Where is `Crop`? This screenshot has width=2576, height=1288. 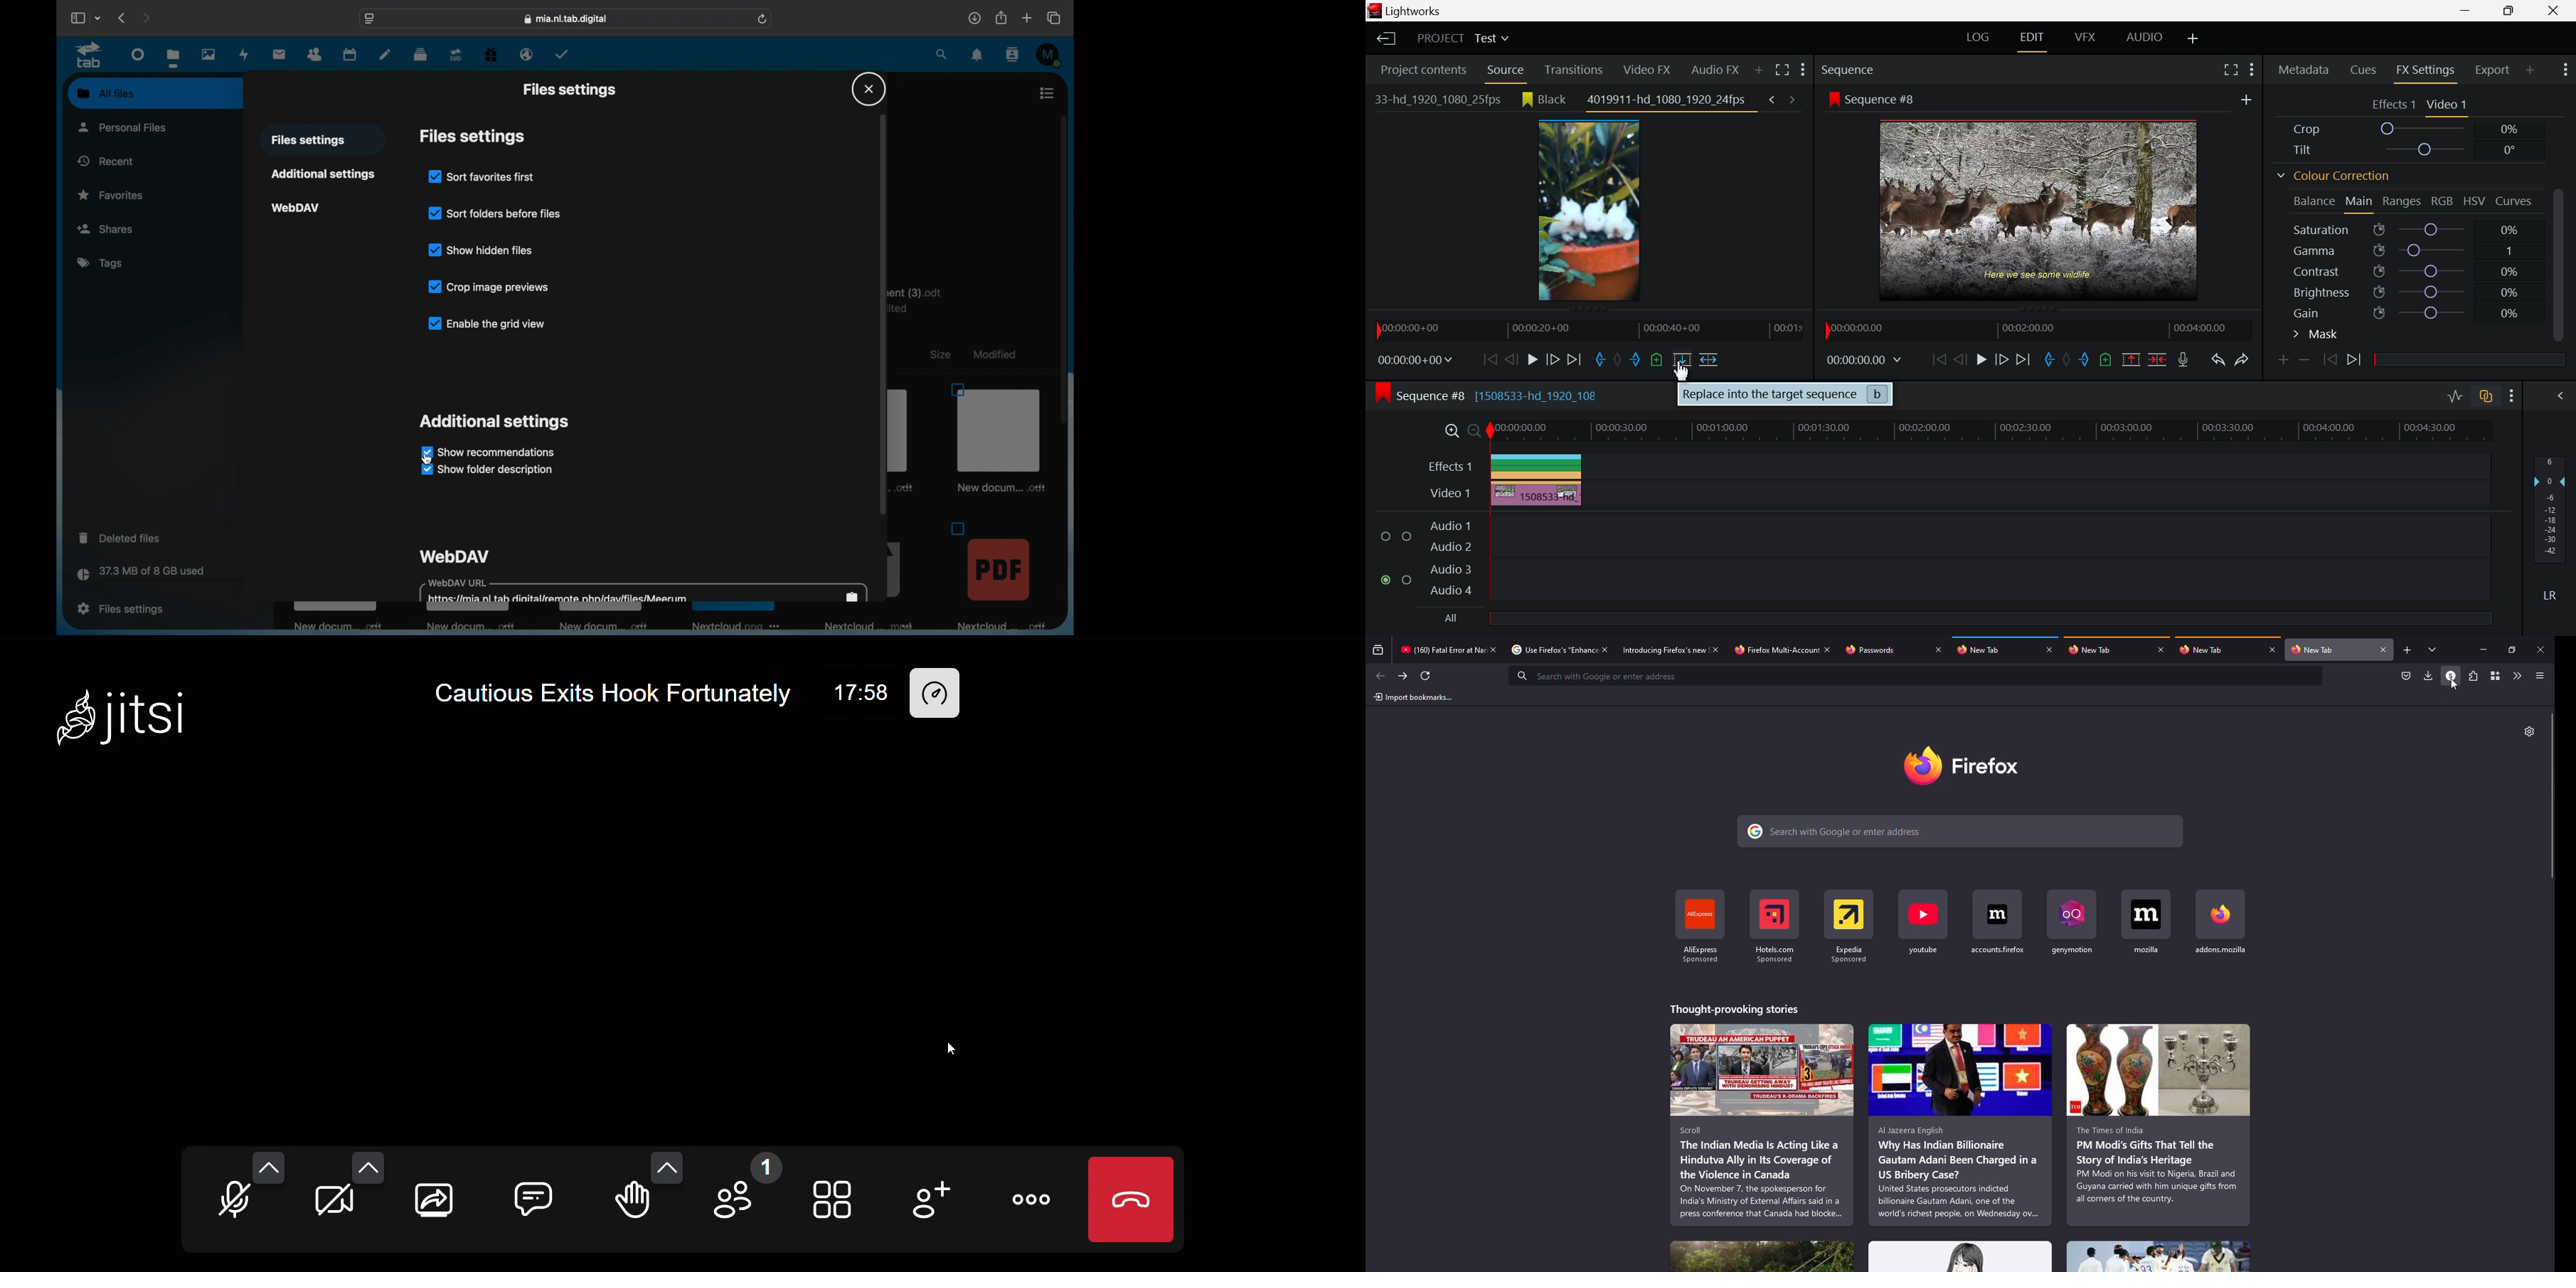 Crop is located at coordinates (2410, 129).